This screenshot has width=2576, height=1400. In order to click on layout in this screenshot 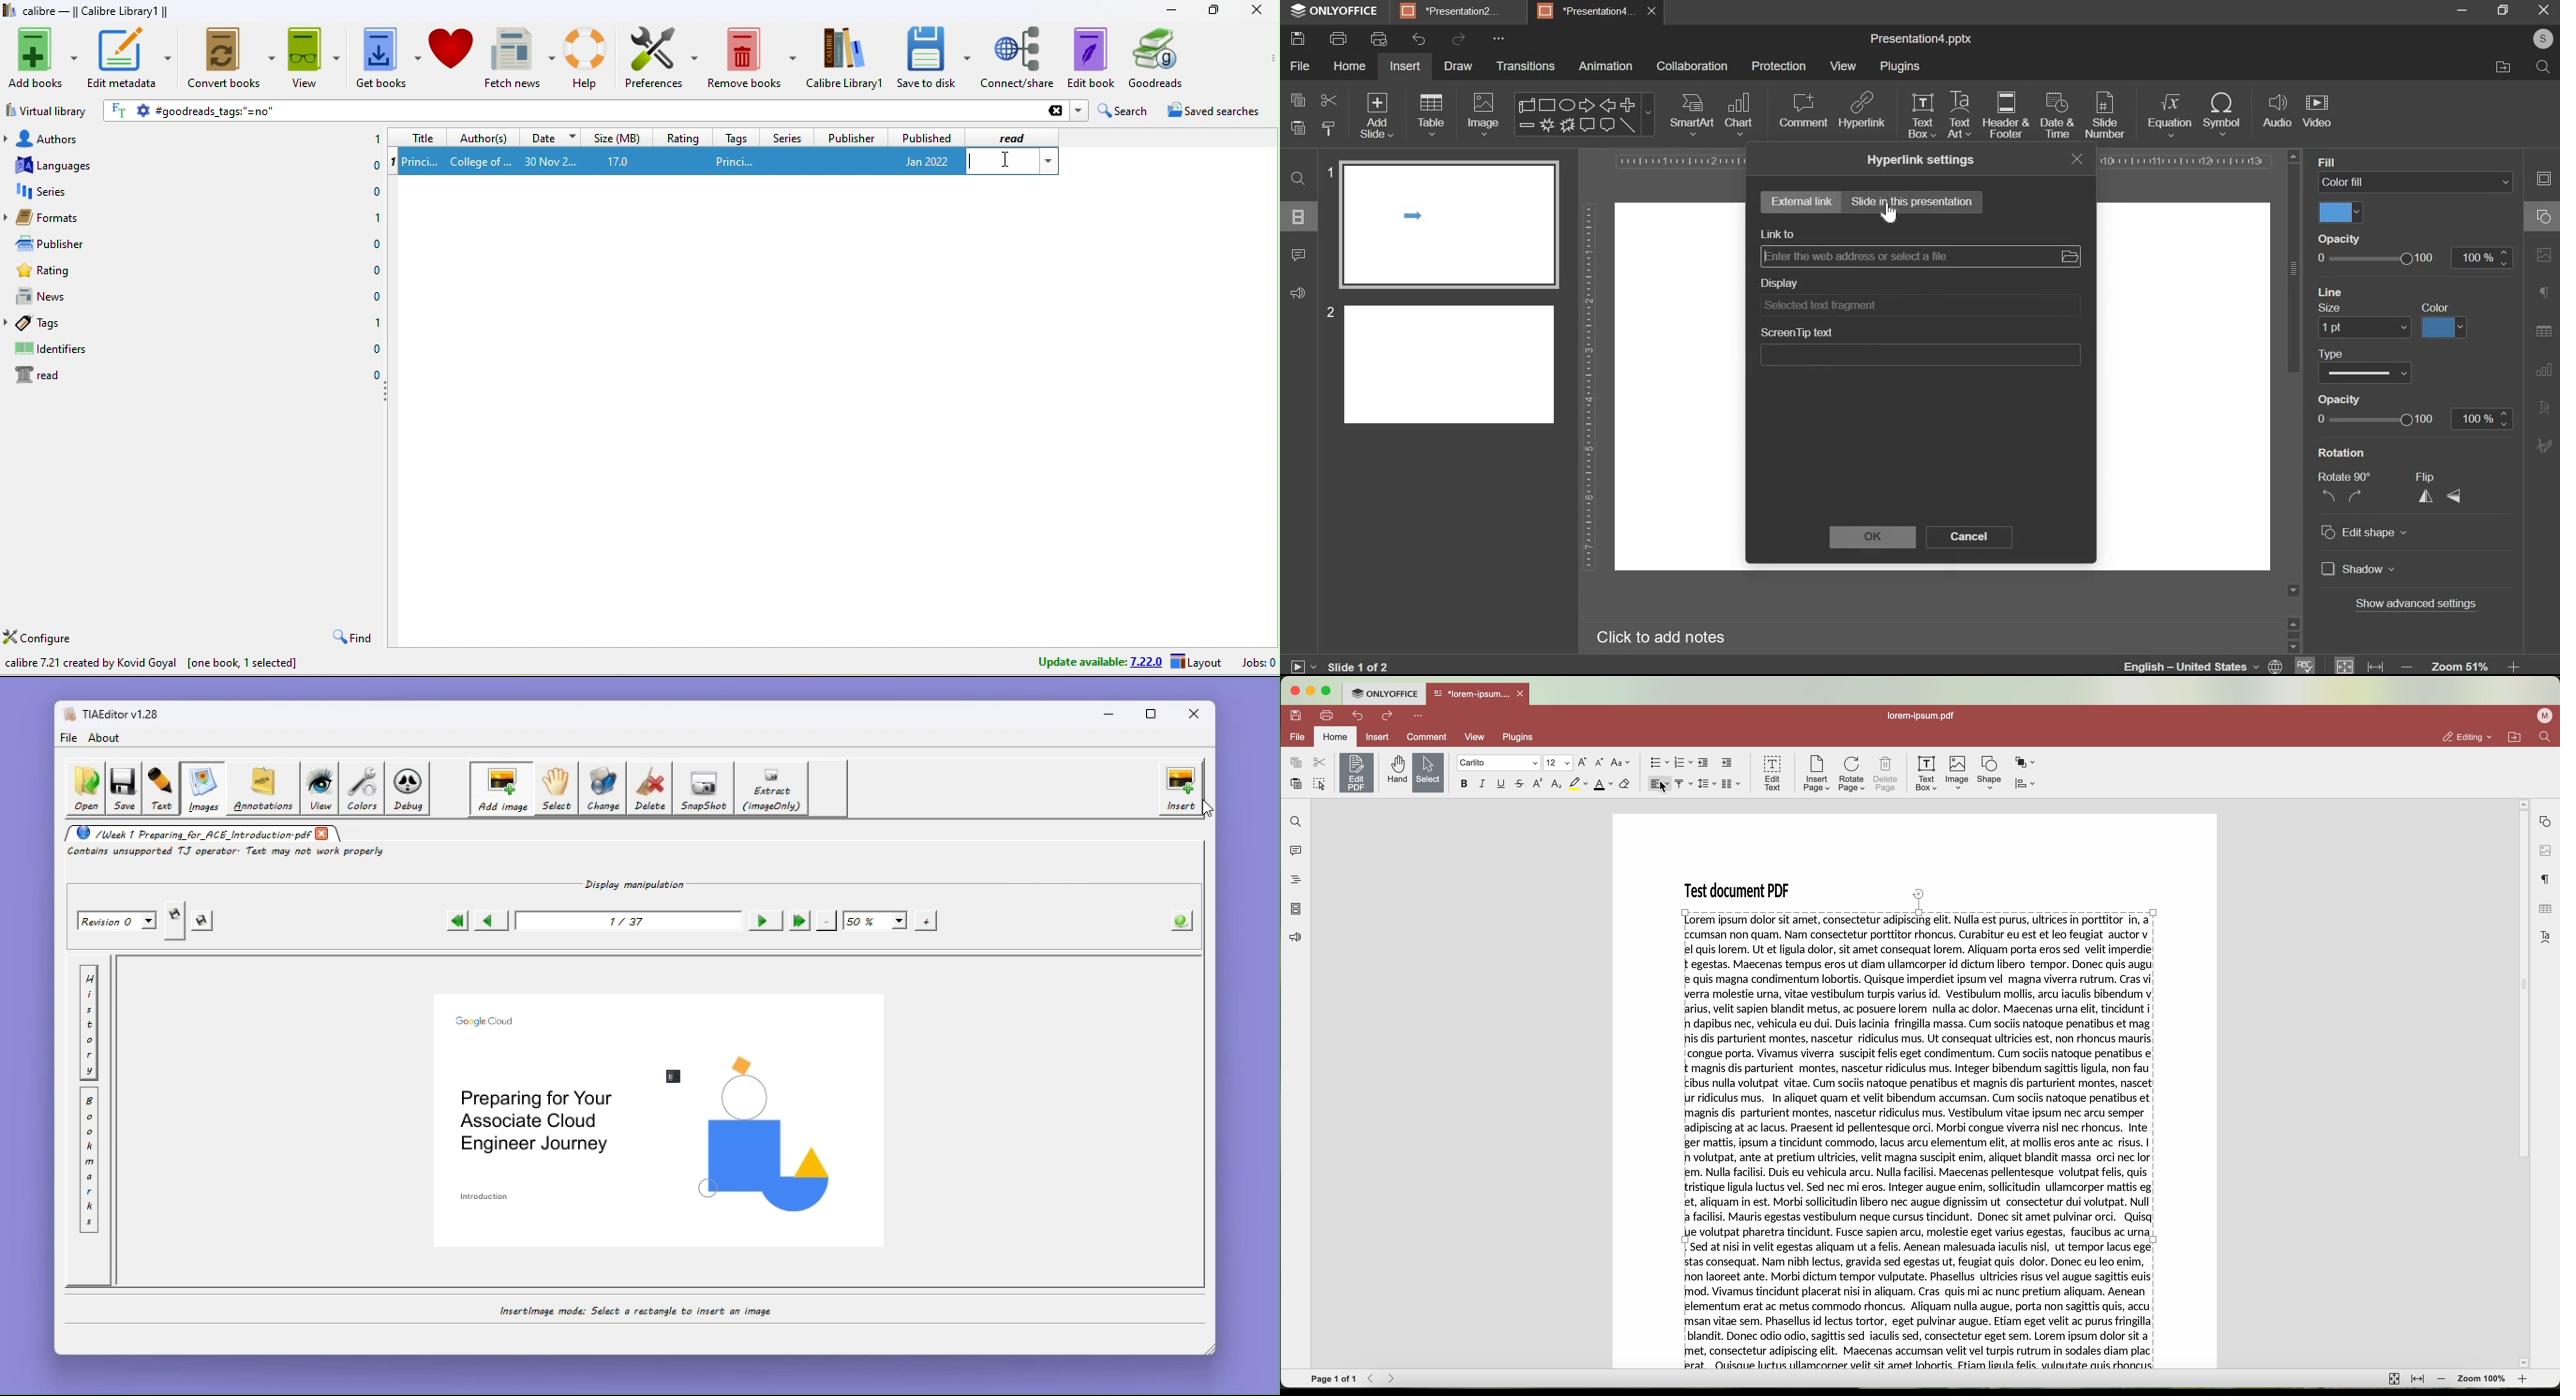, I will do `click(1198, 663)`.